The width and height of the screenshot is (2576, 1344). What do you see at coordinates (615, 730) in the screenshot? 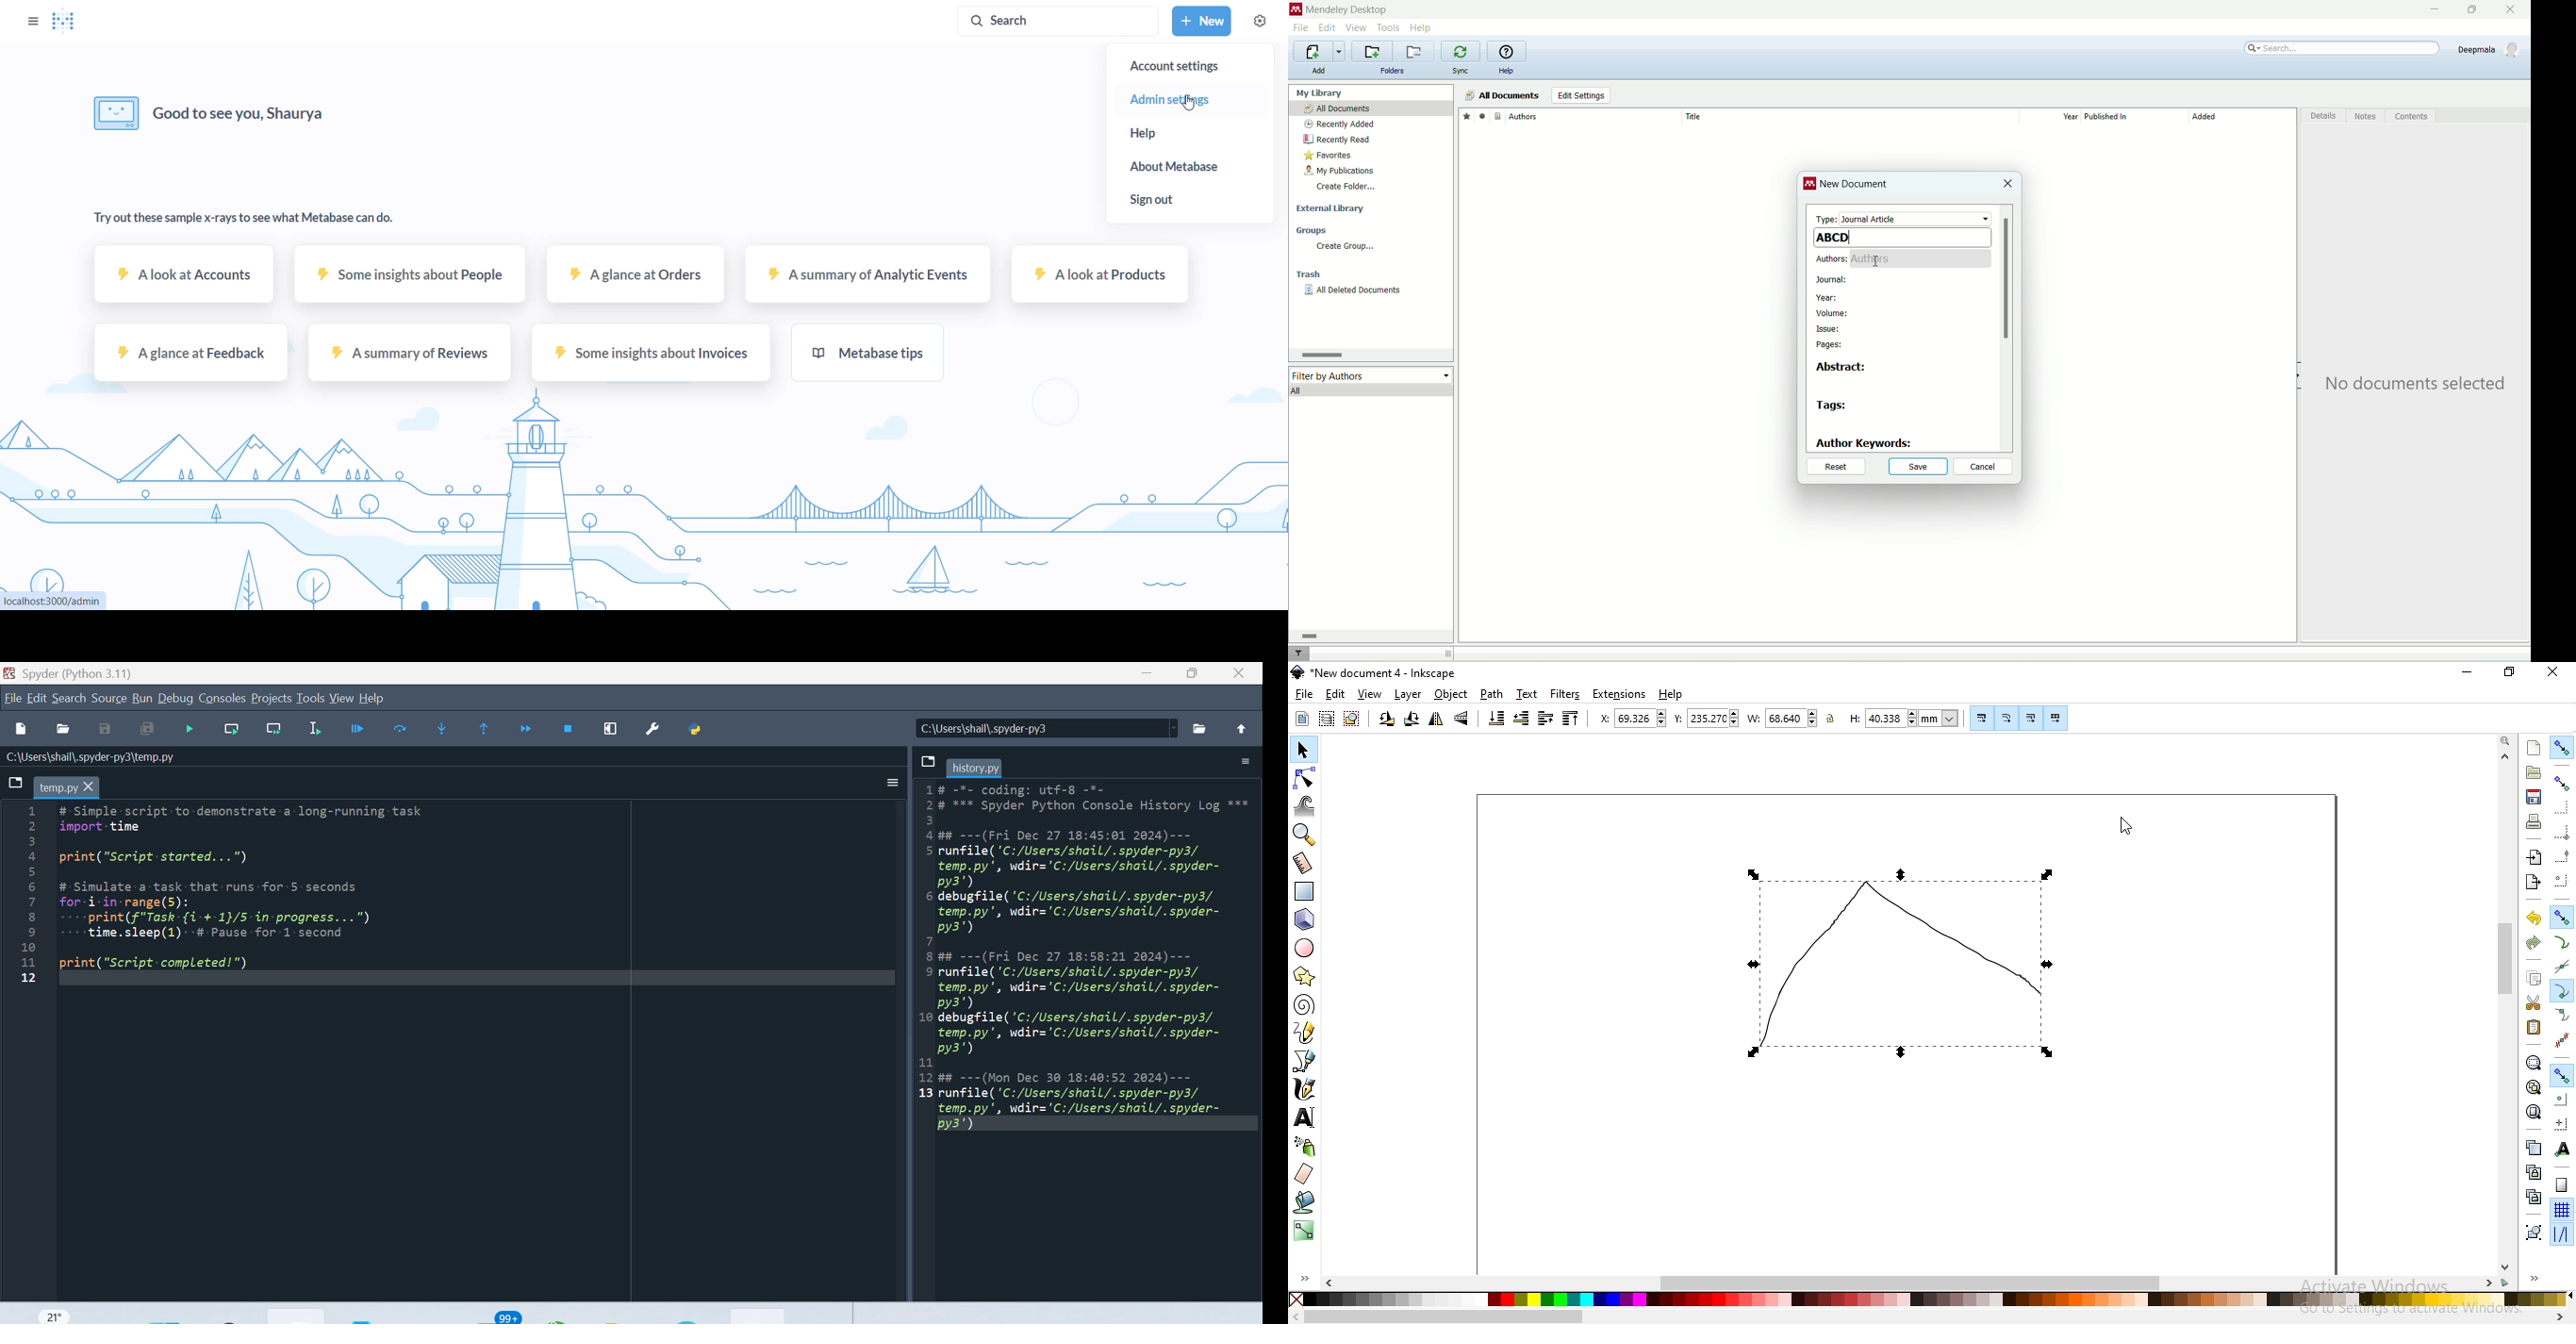
I see `Maximise current pane` at bounding box center [615, 730].